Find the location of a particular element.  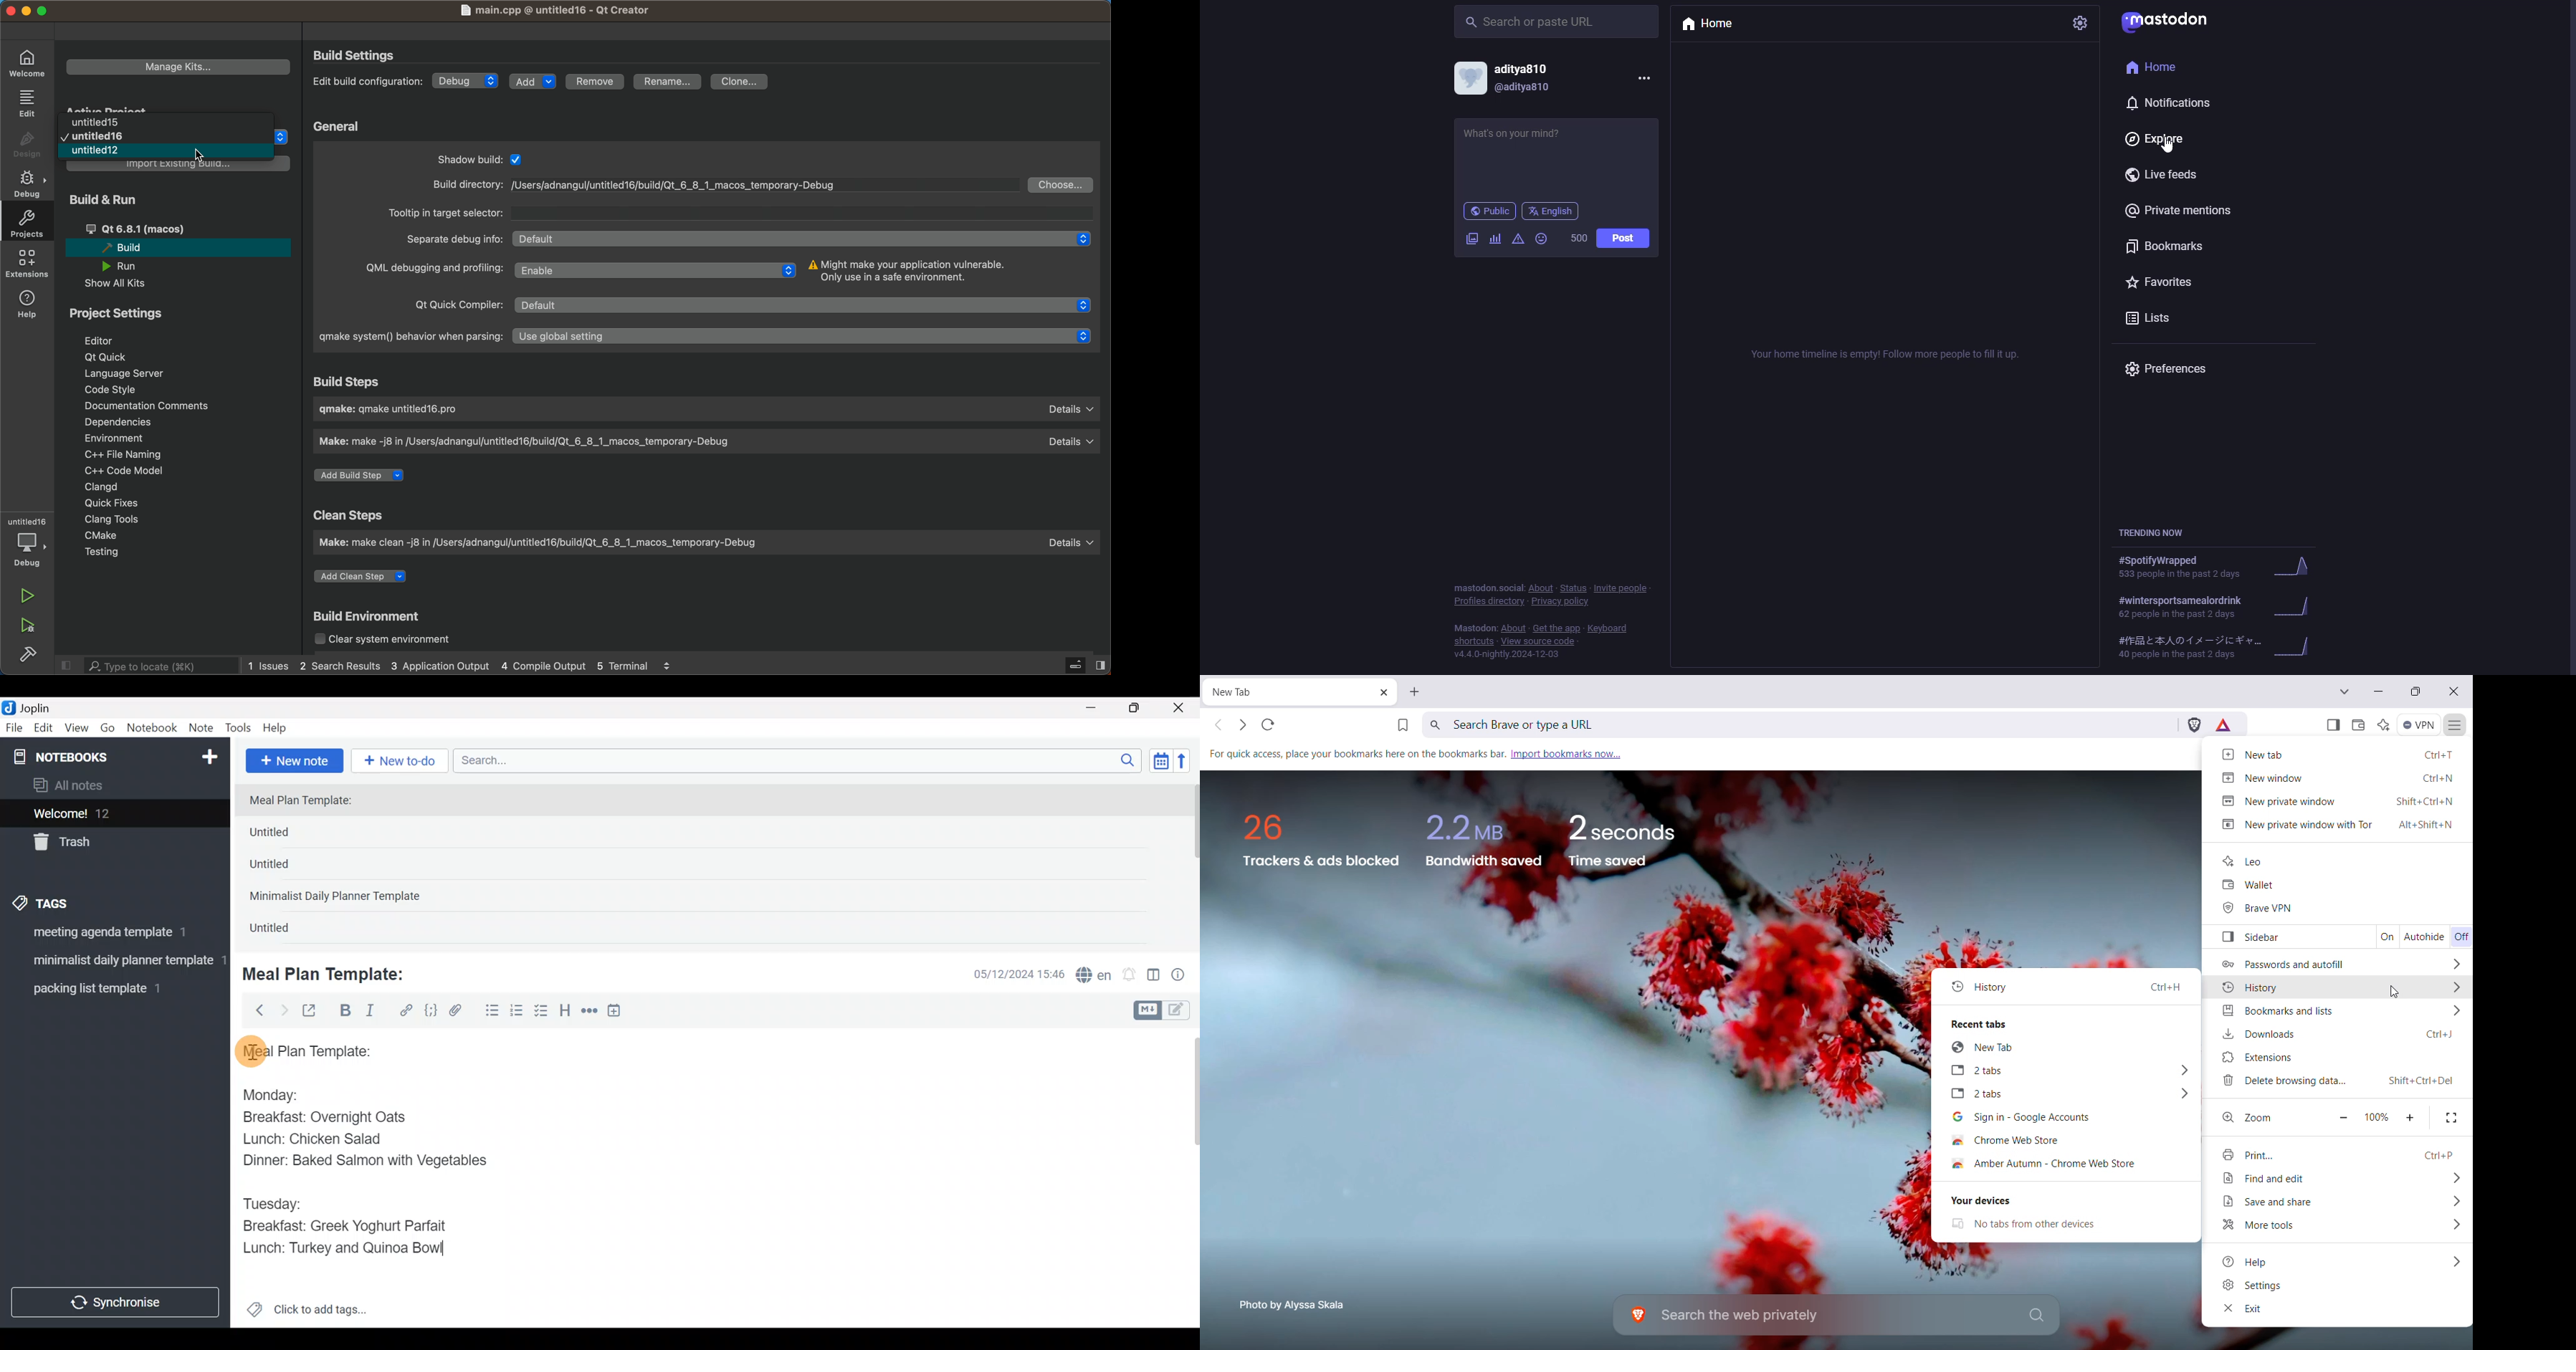

build is located at coordinates (370, 615).